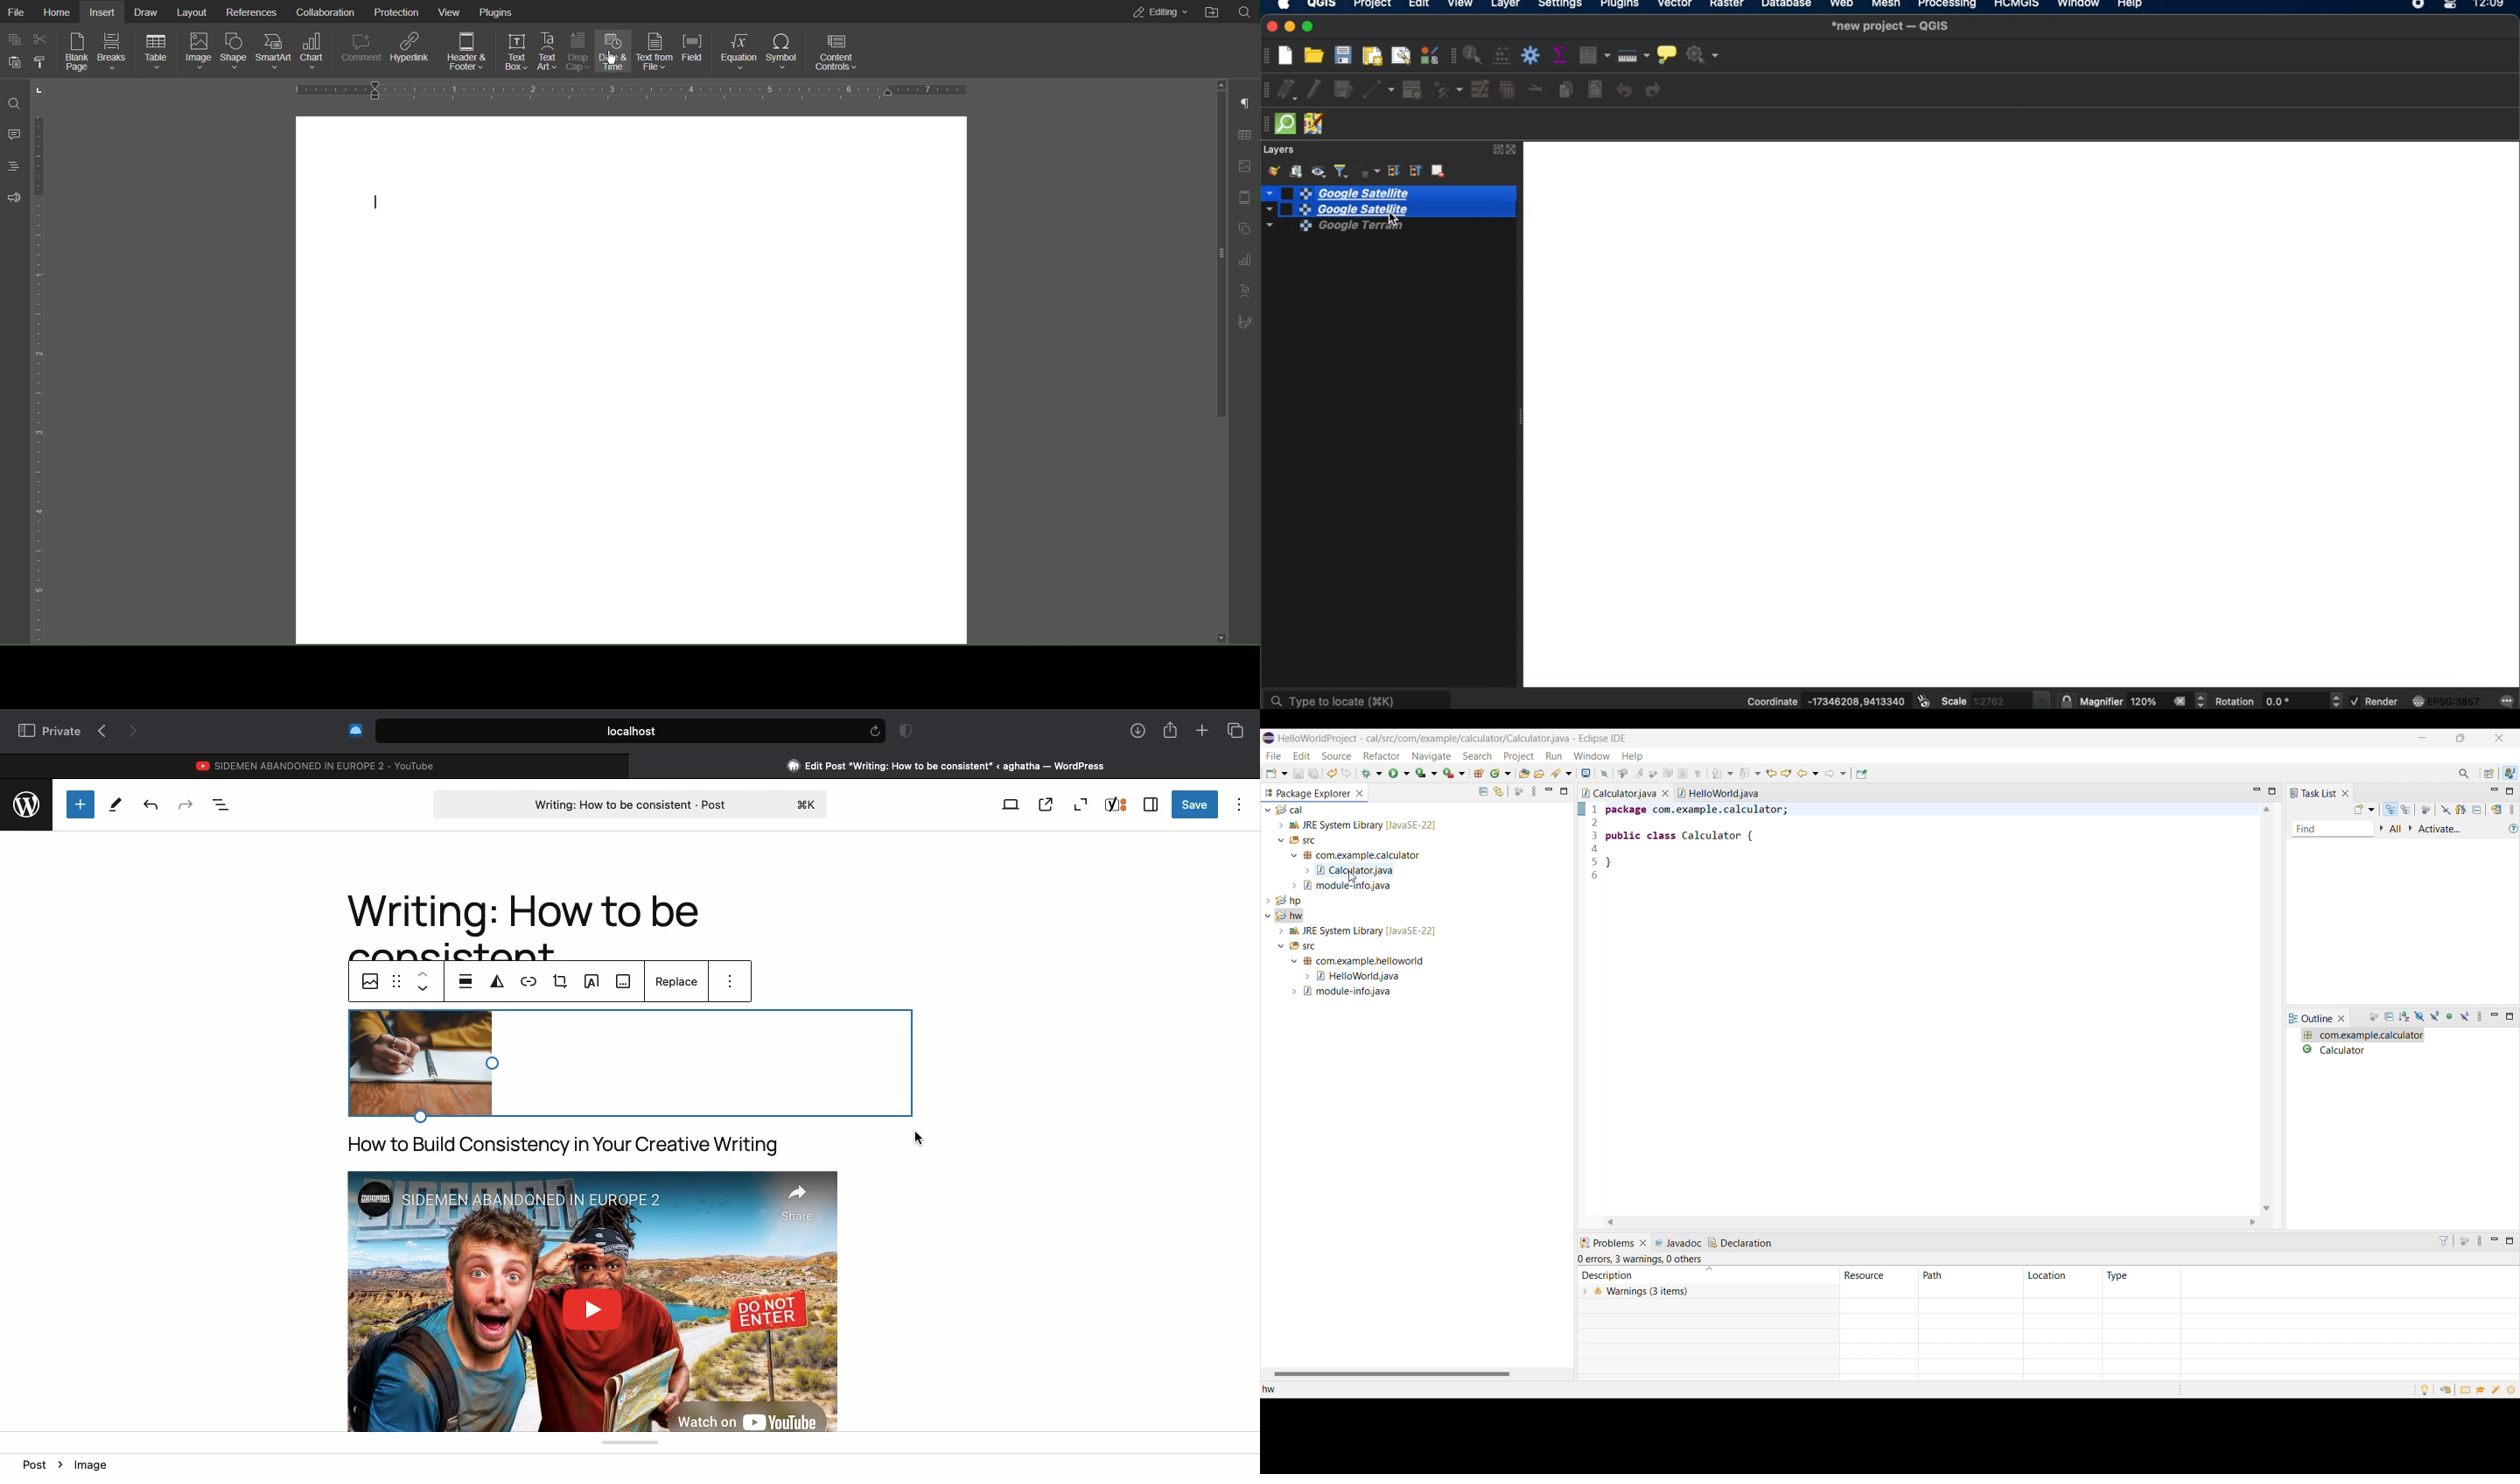  Describe the element at coordinates (2132, 6) in the screenshot. I see `help` at that location.